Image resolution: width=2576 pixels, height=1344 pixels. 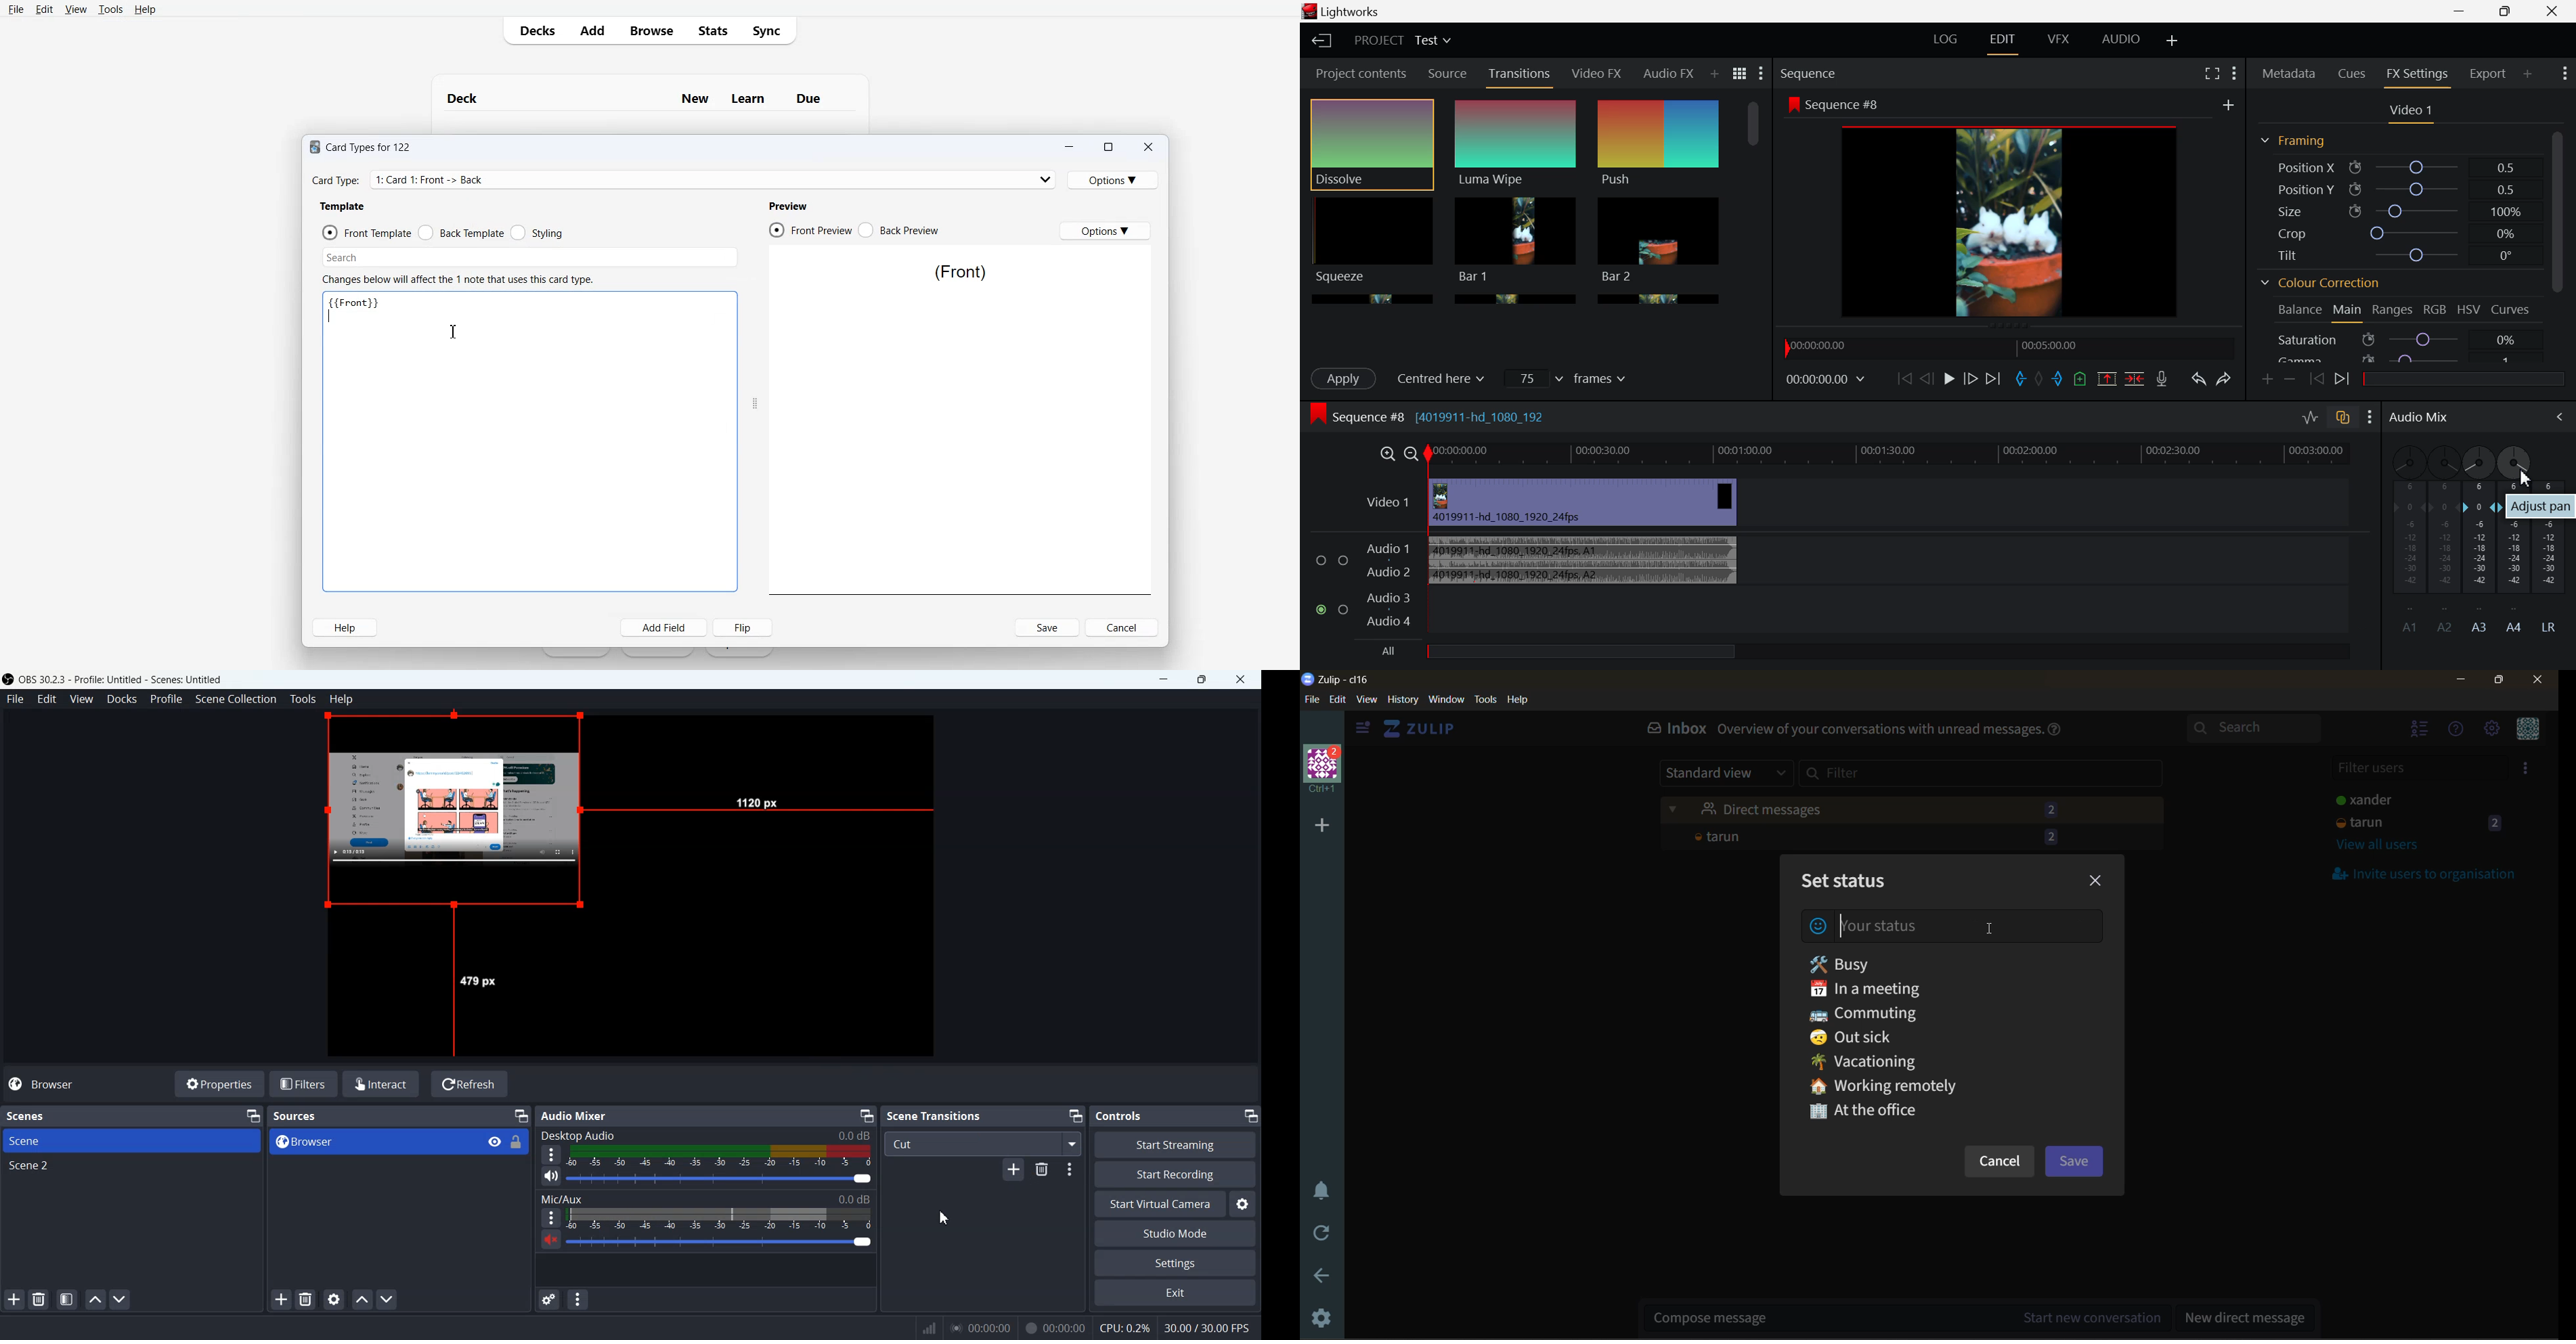 What do you see at coordinates (721, 1156) in the screenshot?
I see `Volume Indicator` at bounding box center [721, 1156].